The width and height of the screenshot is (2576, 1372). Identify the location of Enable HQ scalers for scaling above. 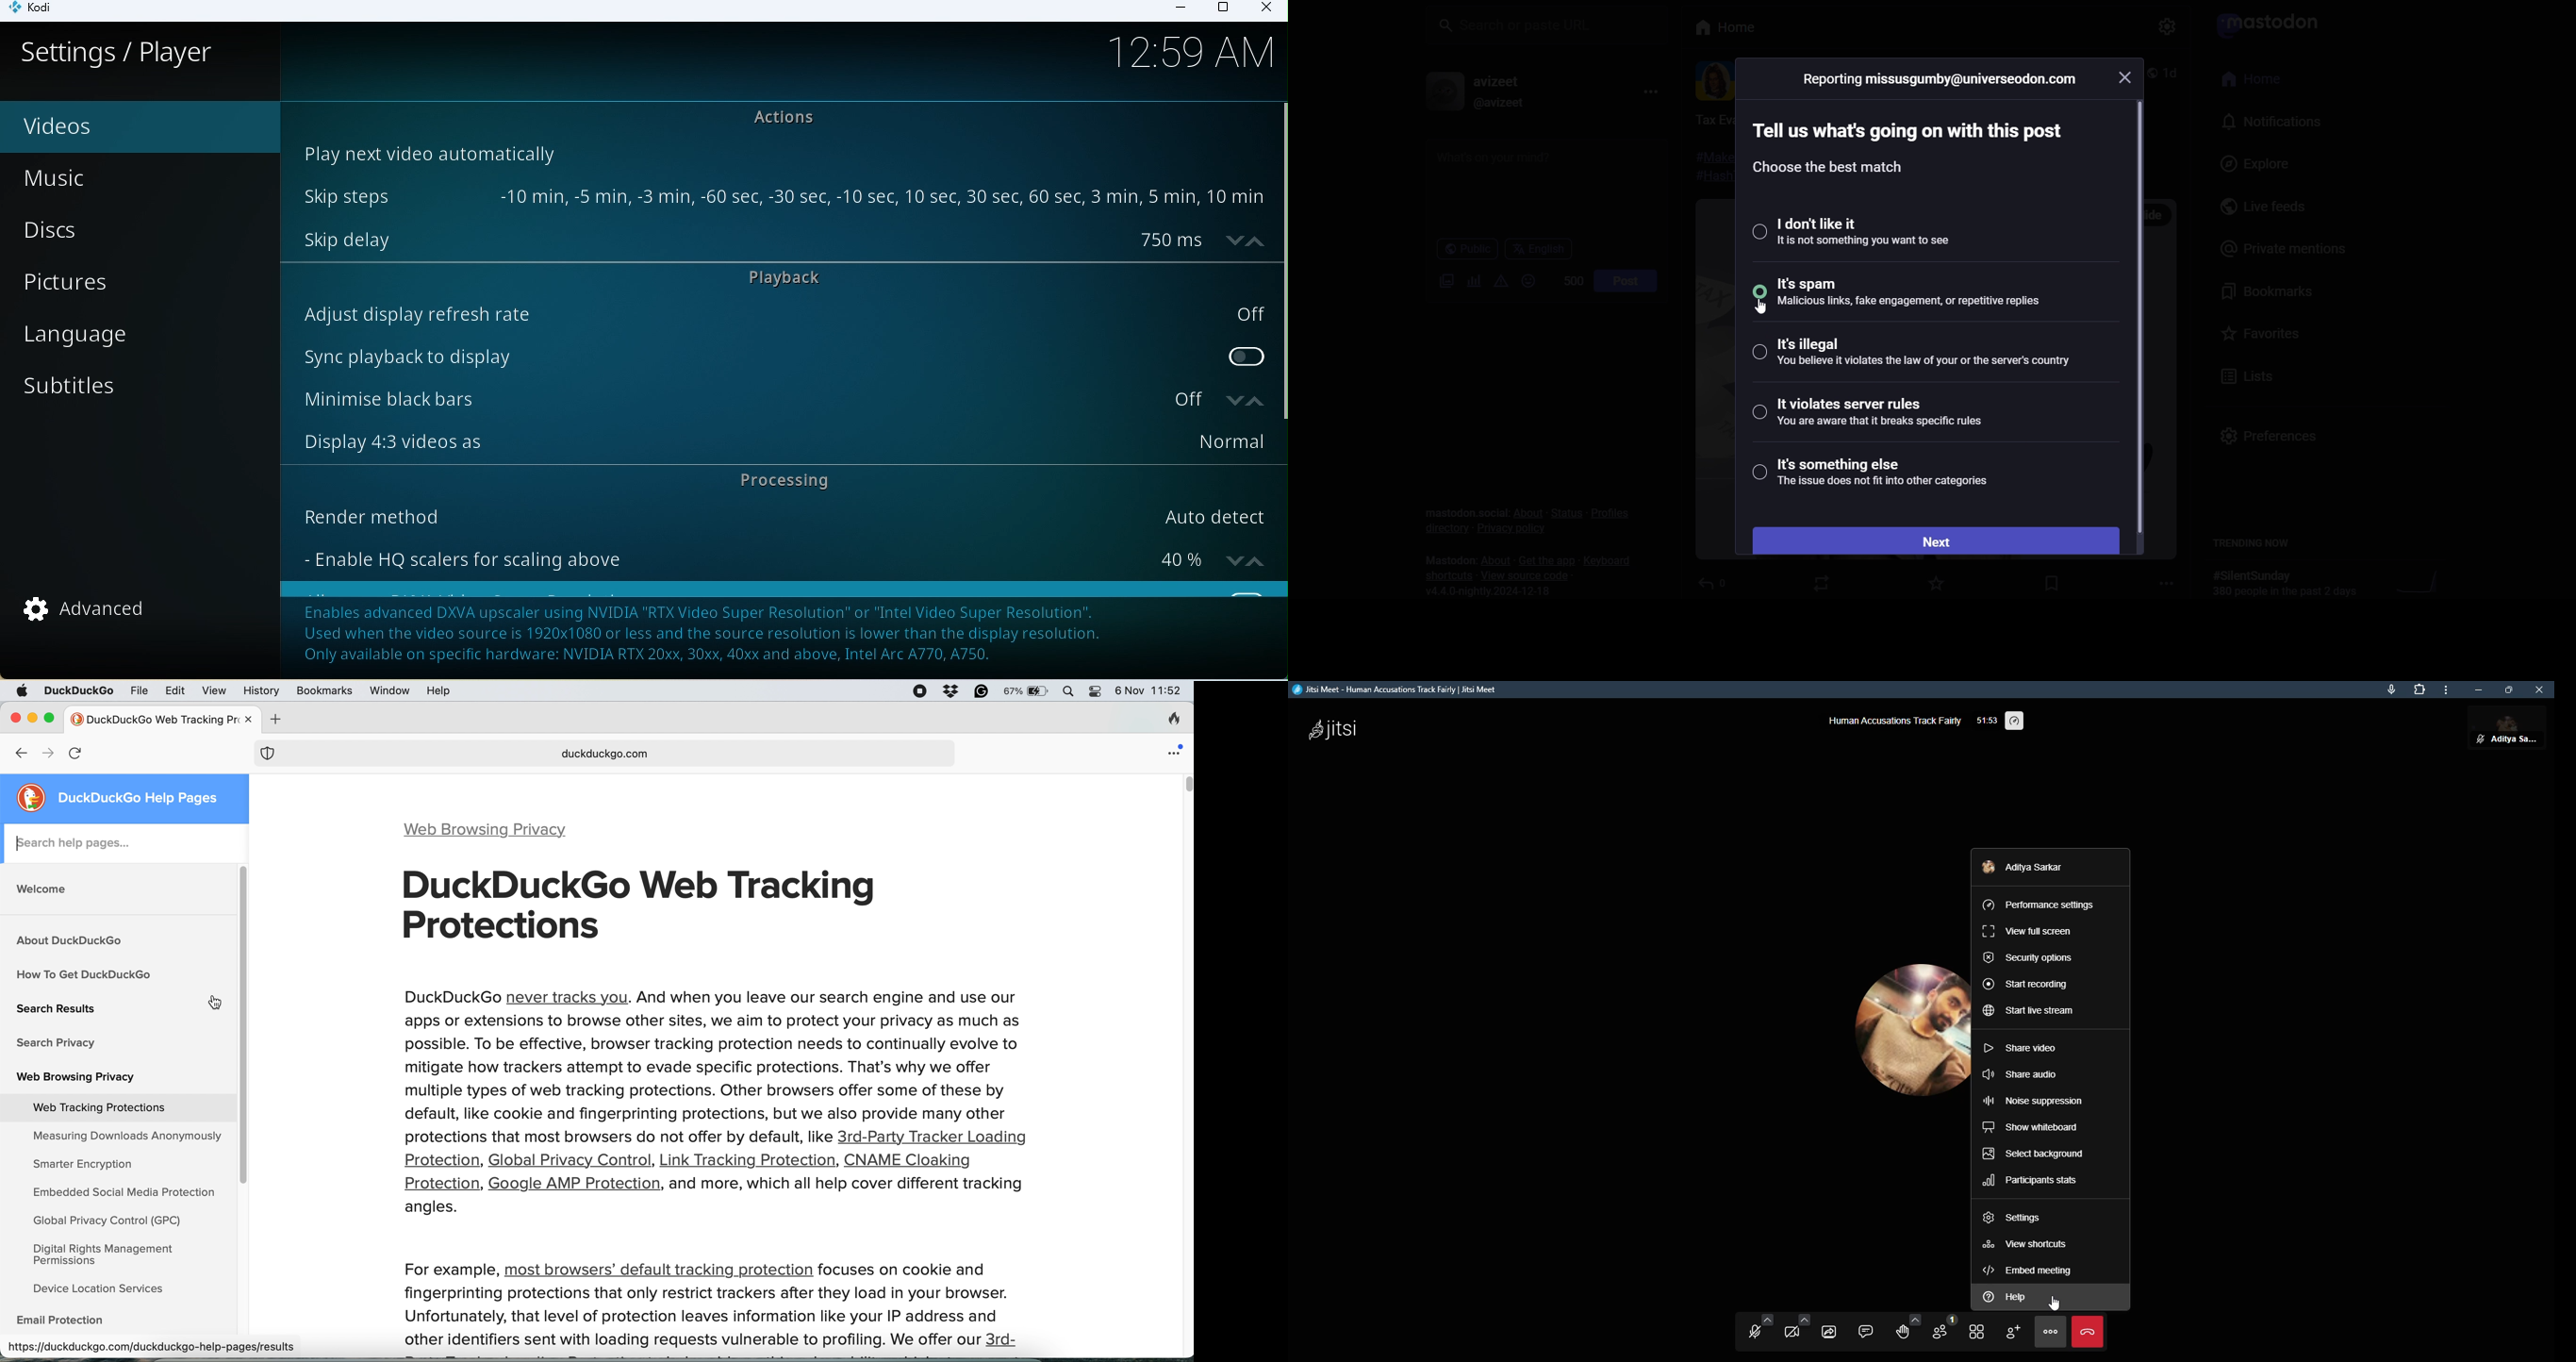
(754, 556).